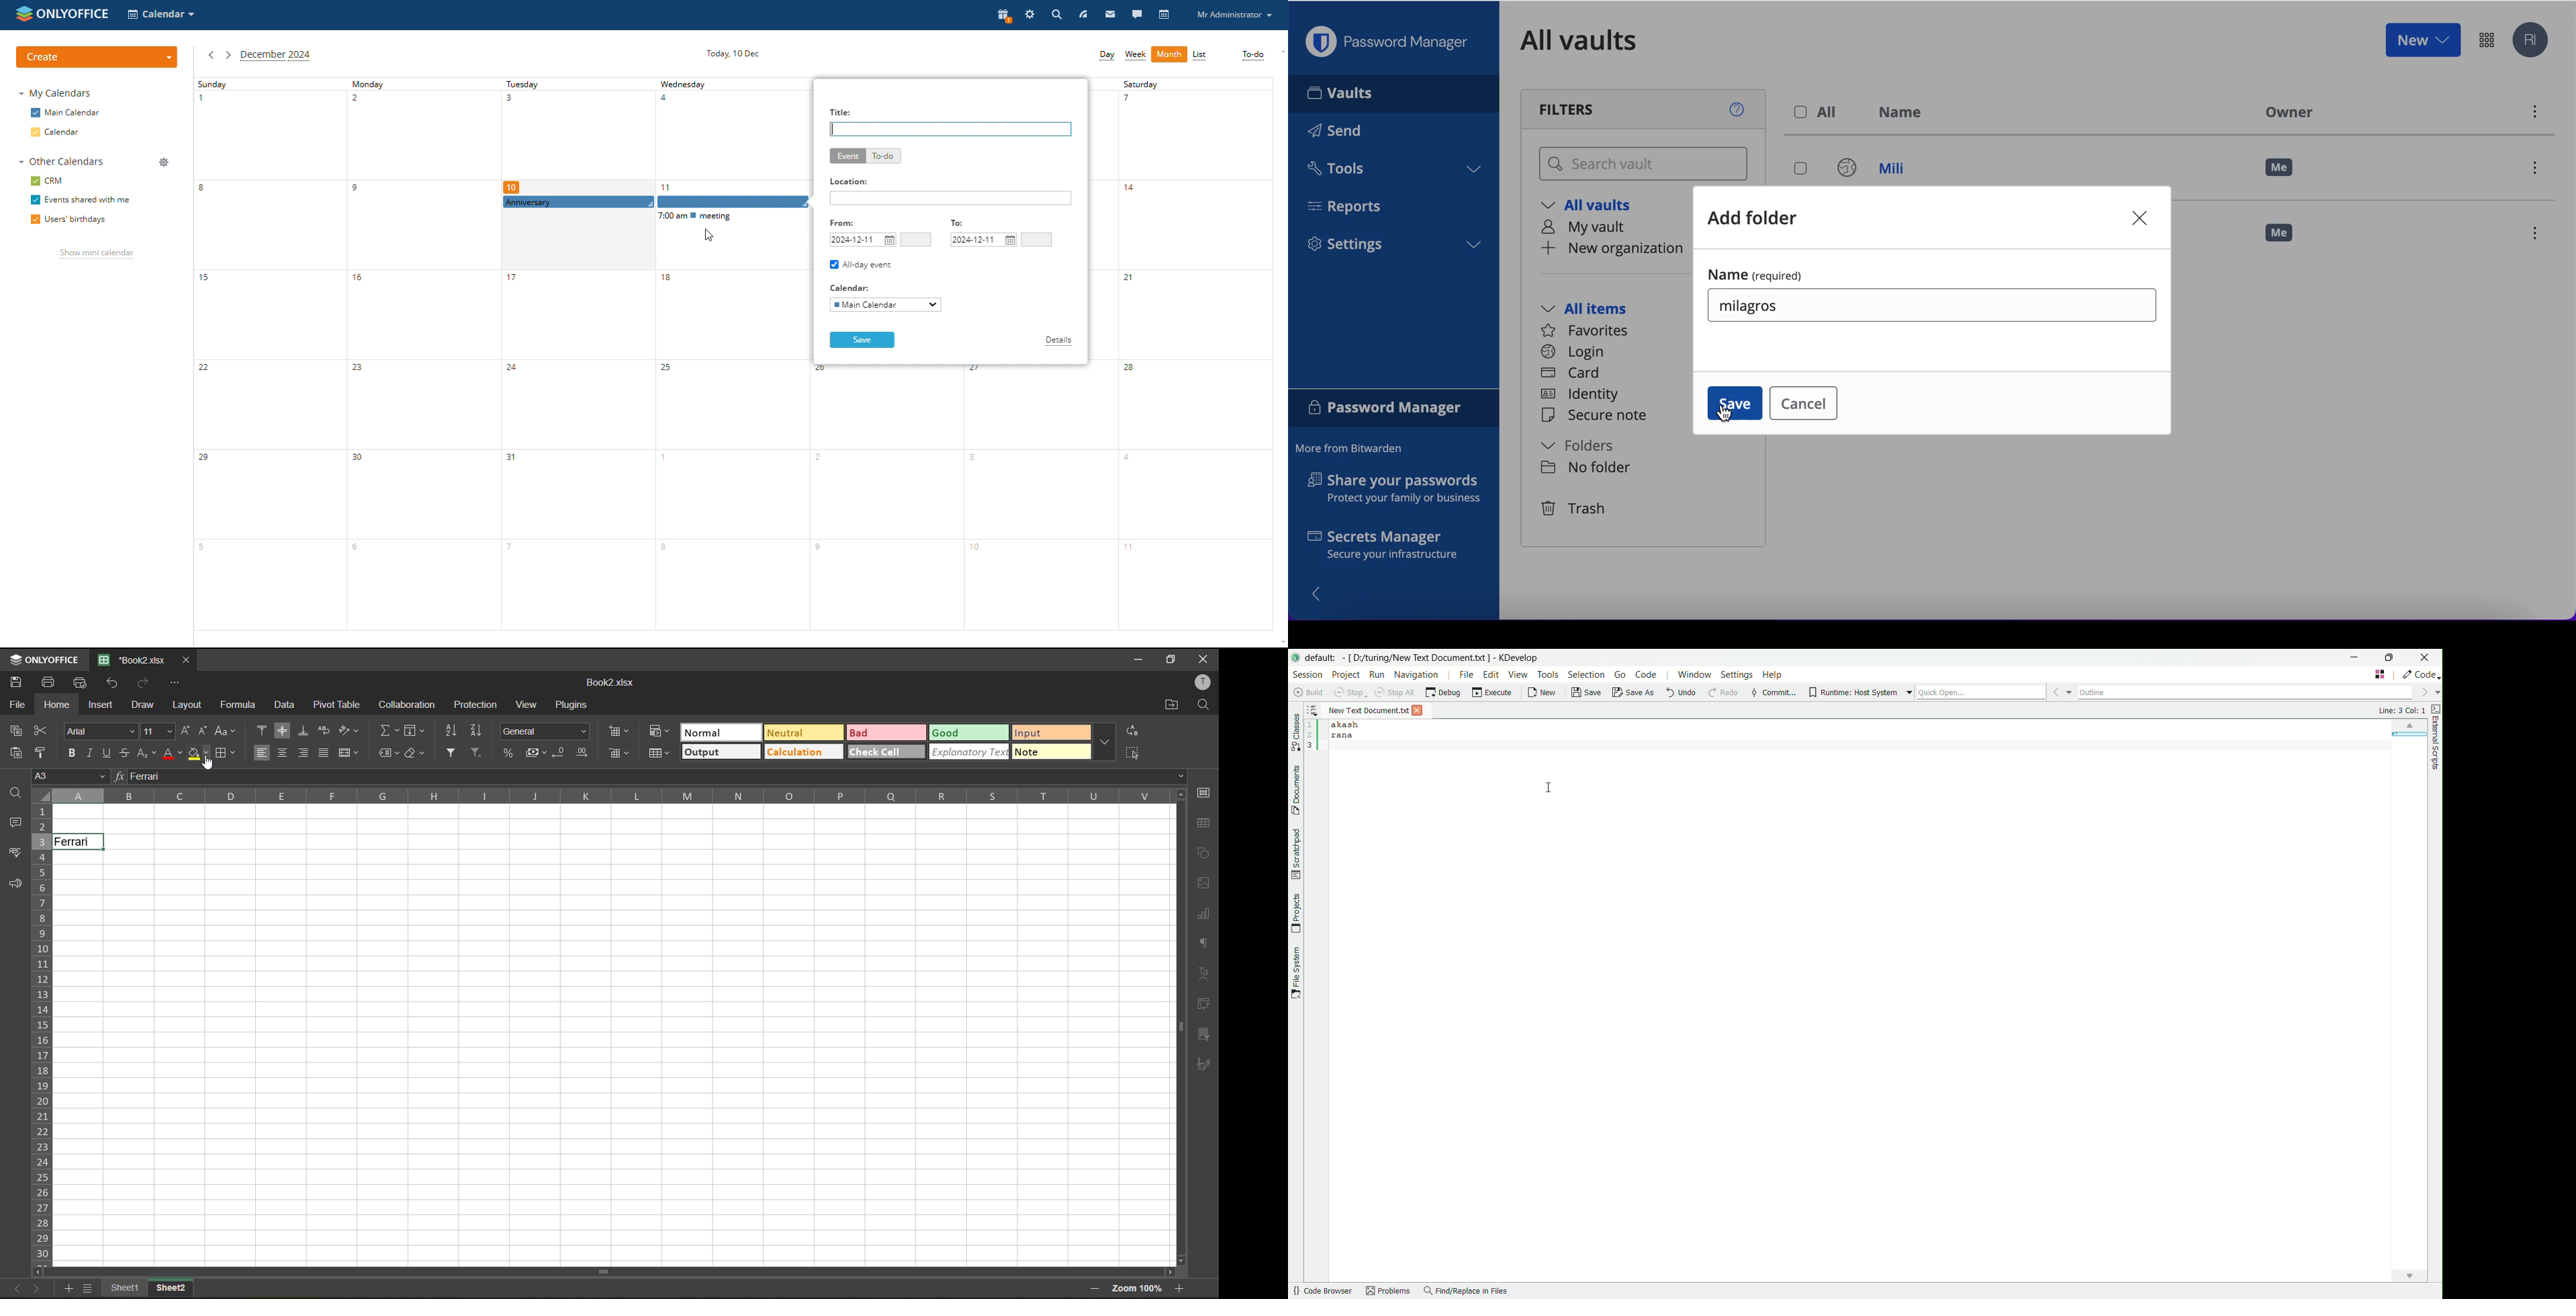 The width and height of the screenshot is (2576, 1316). I want to click on copy, so click(16, 729).